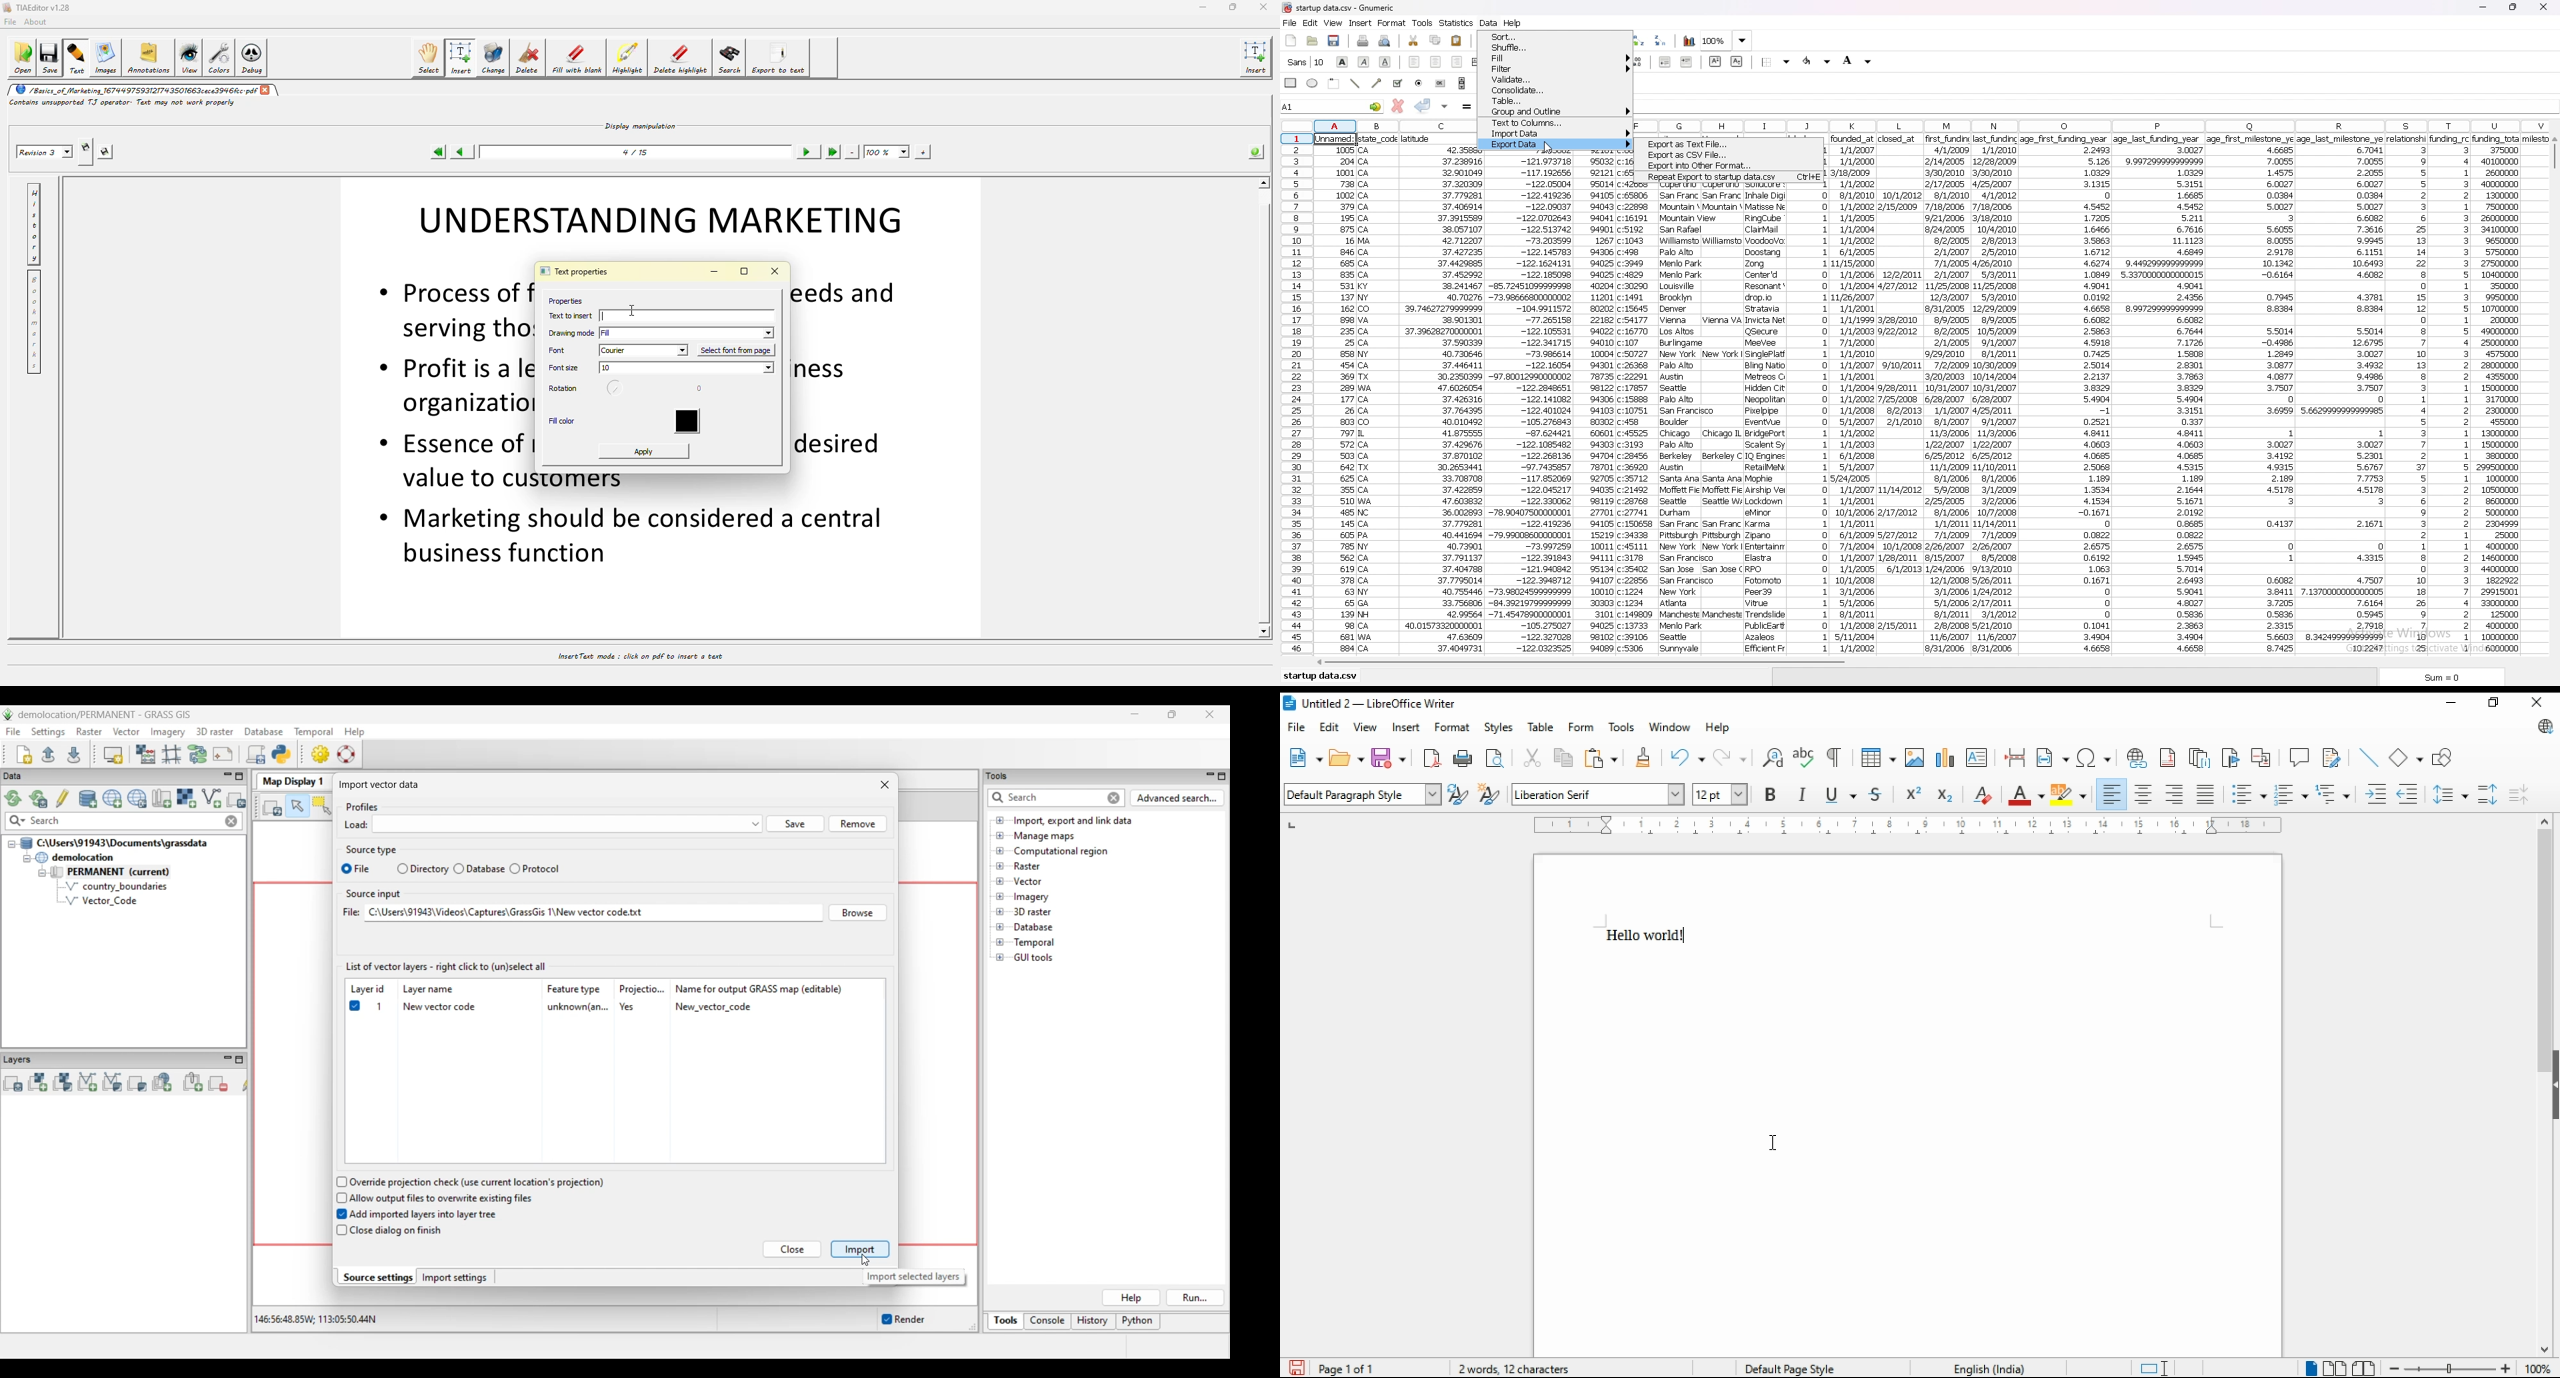 This screenshot has height=1400, width=2576. Describe the element at coordinates (1876, 796) in the screenshot. I see `strikethrough` at that location.